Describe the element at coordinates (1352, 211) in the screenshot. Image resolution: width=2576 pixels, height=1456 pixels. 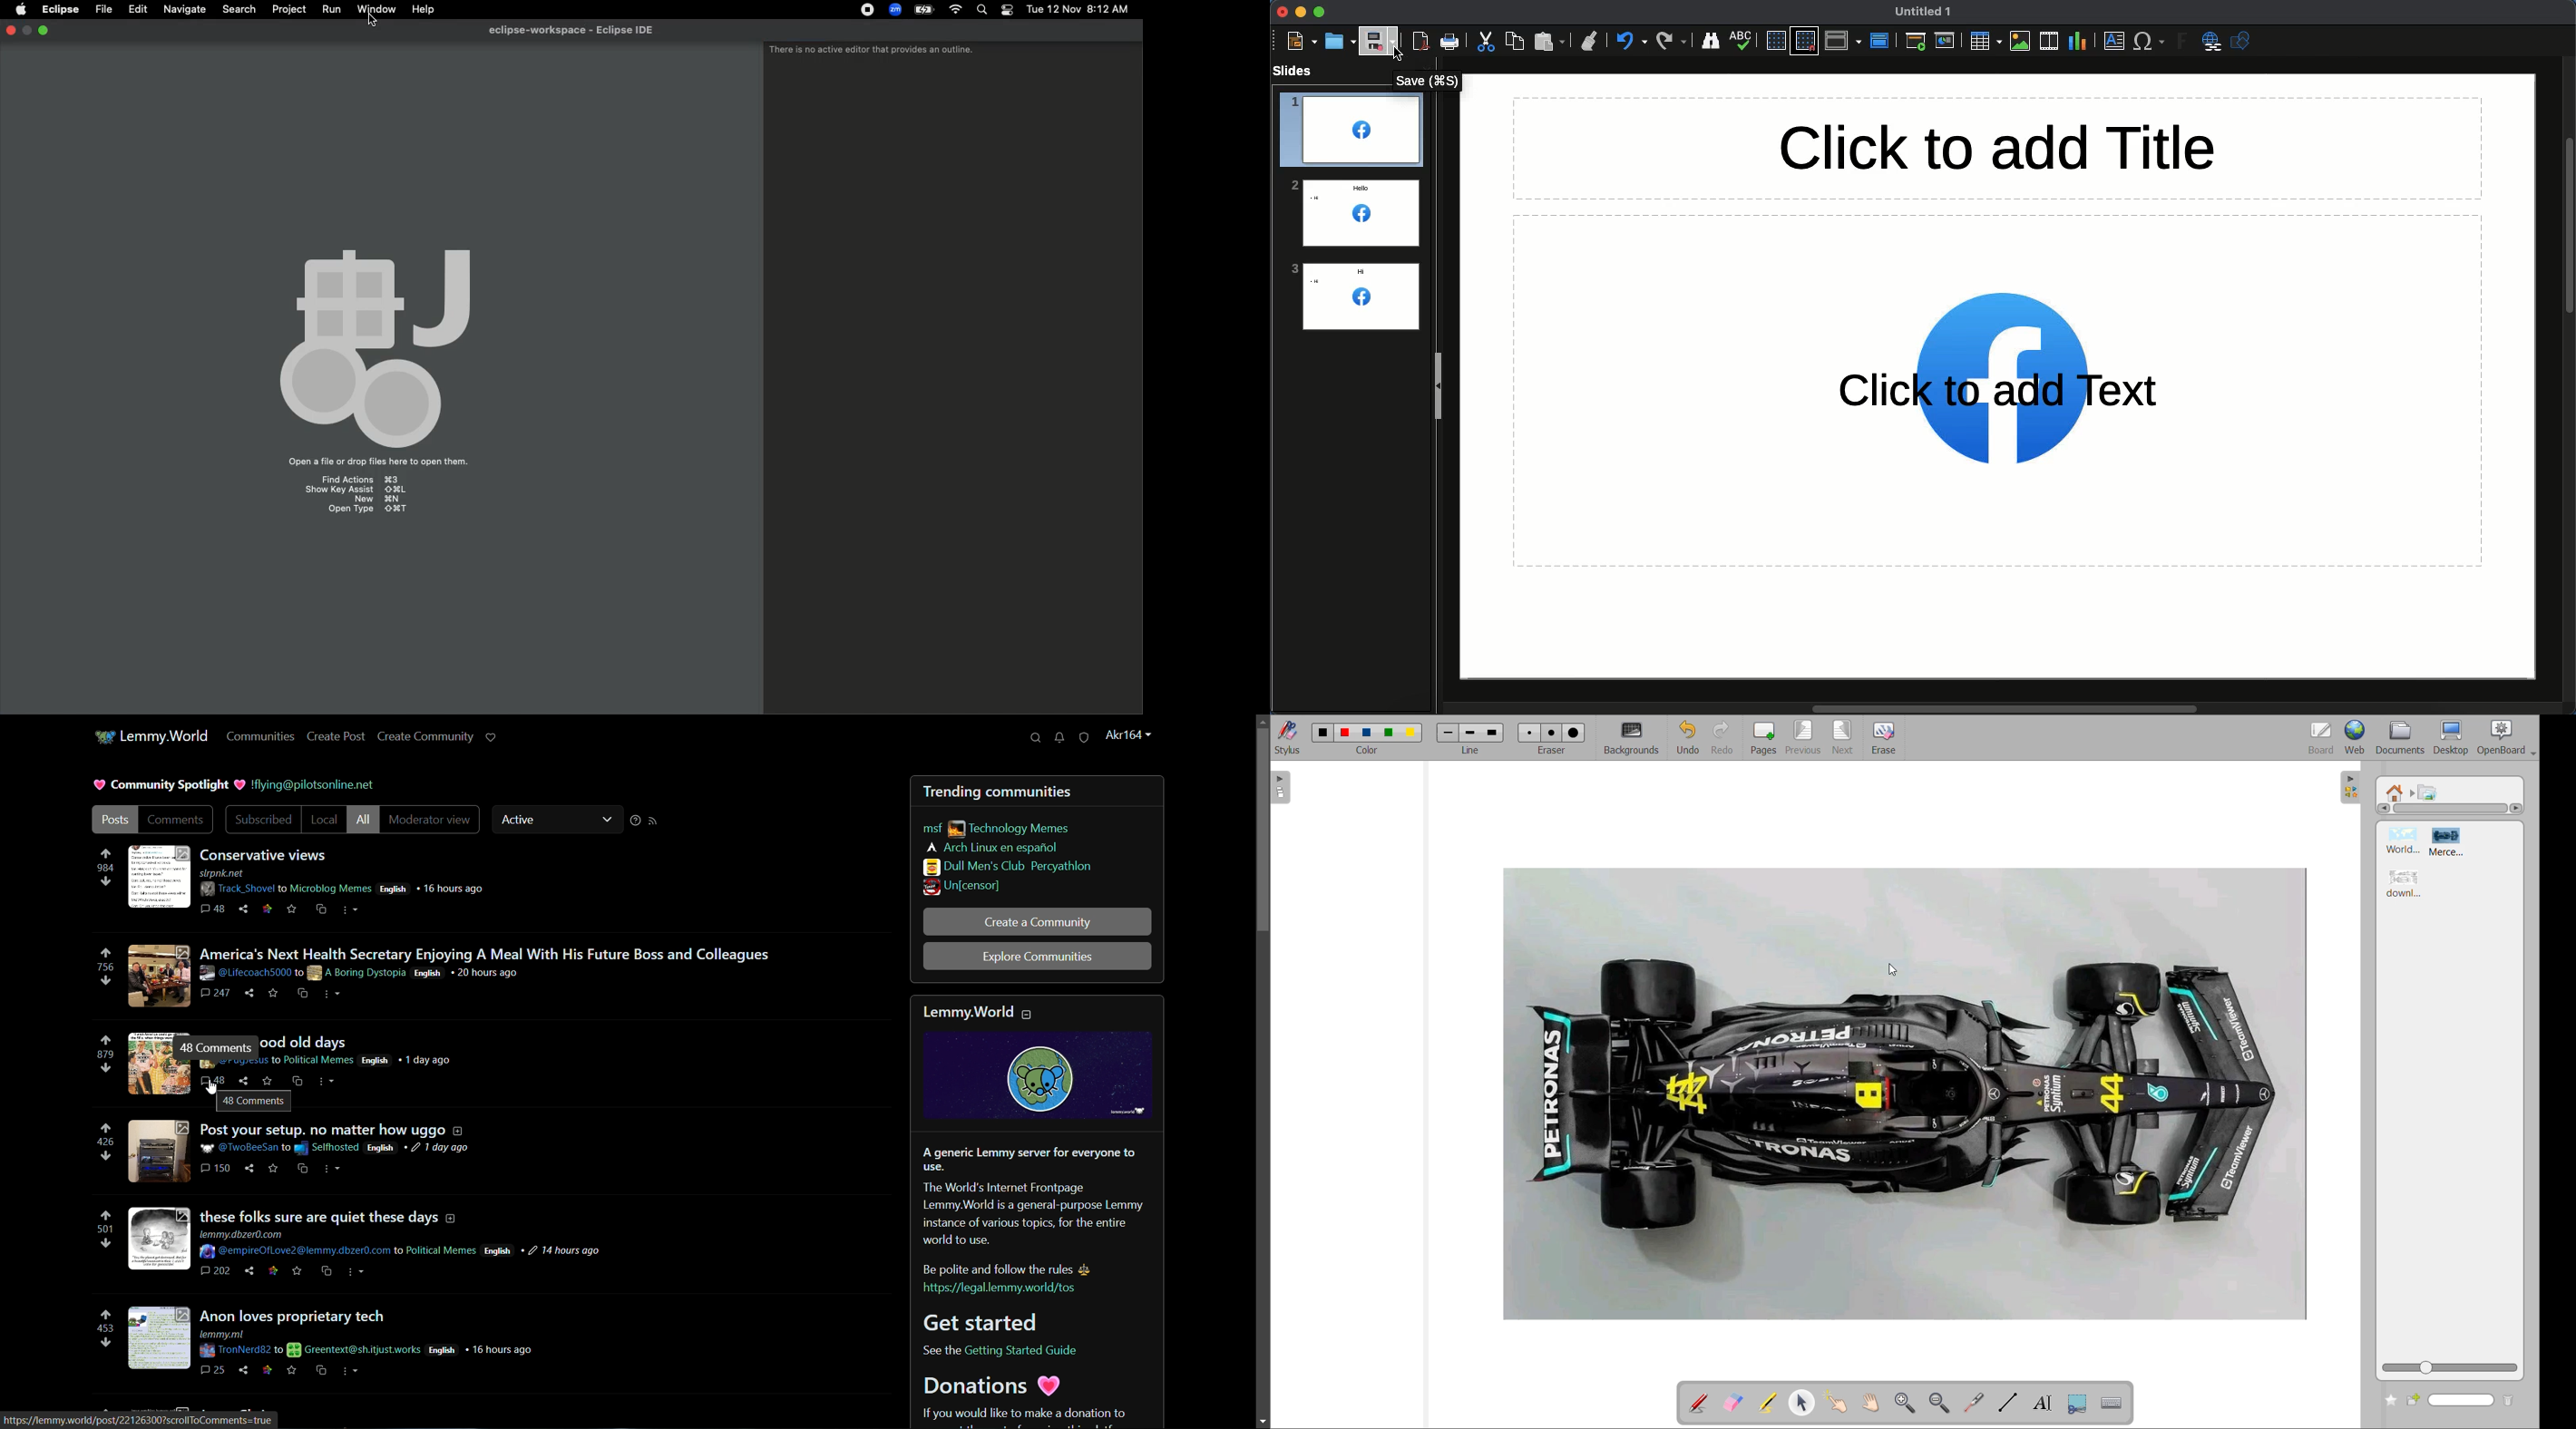
I see `Logo added to all slides` at that location.